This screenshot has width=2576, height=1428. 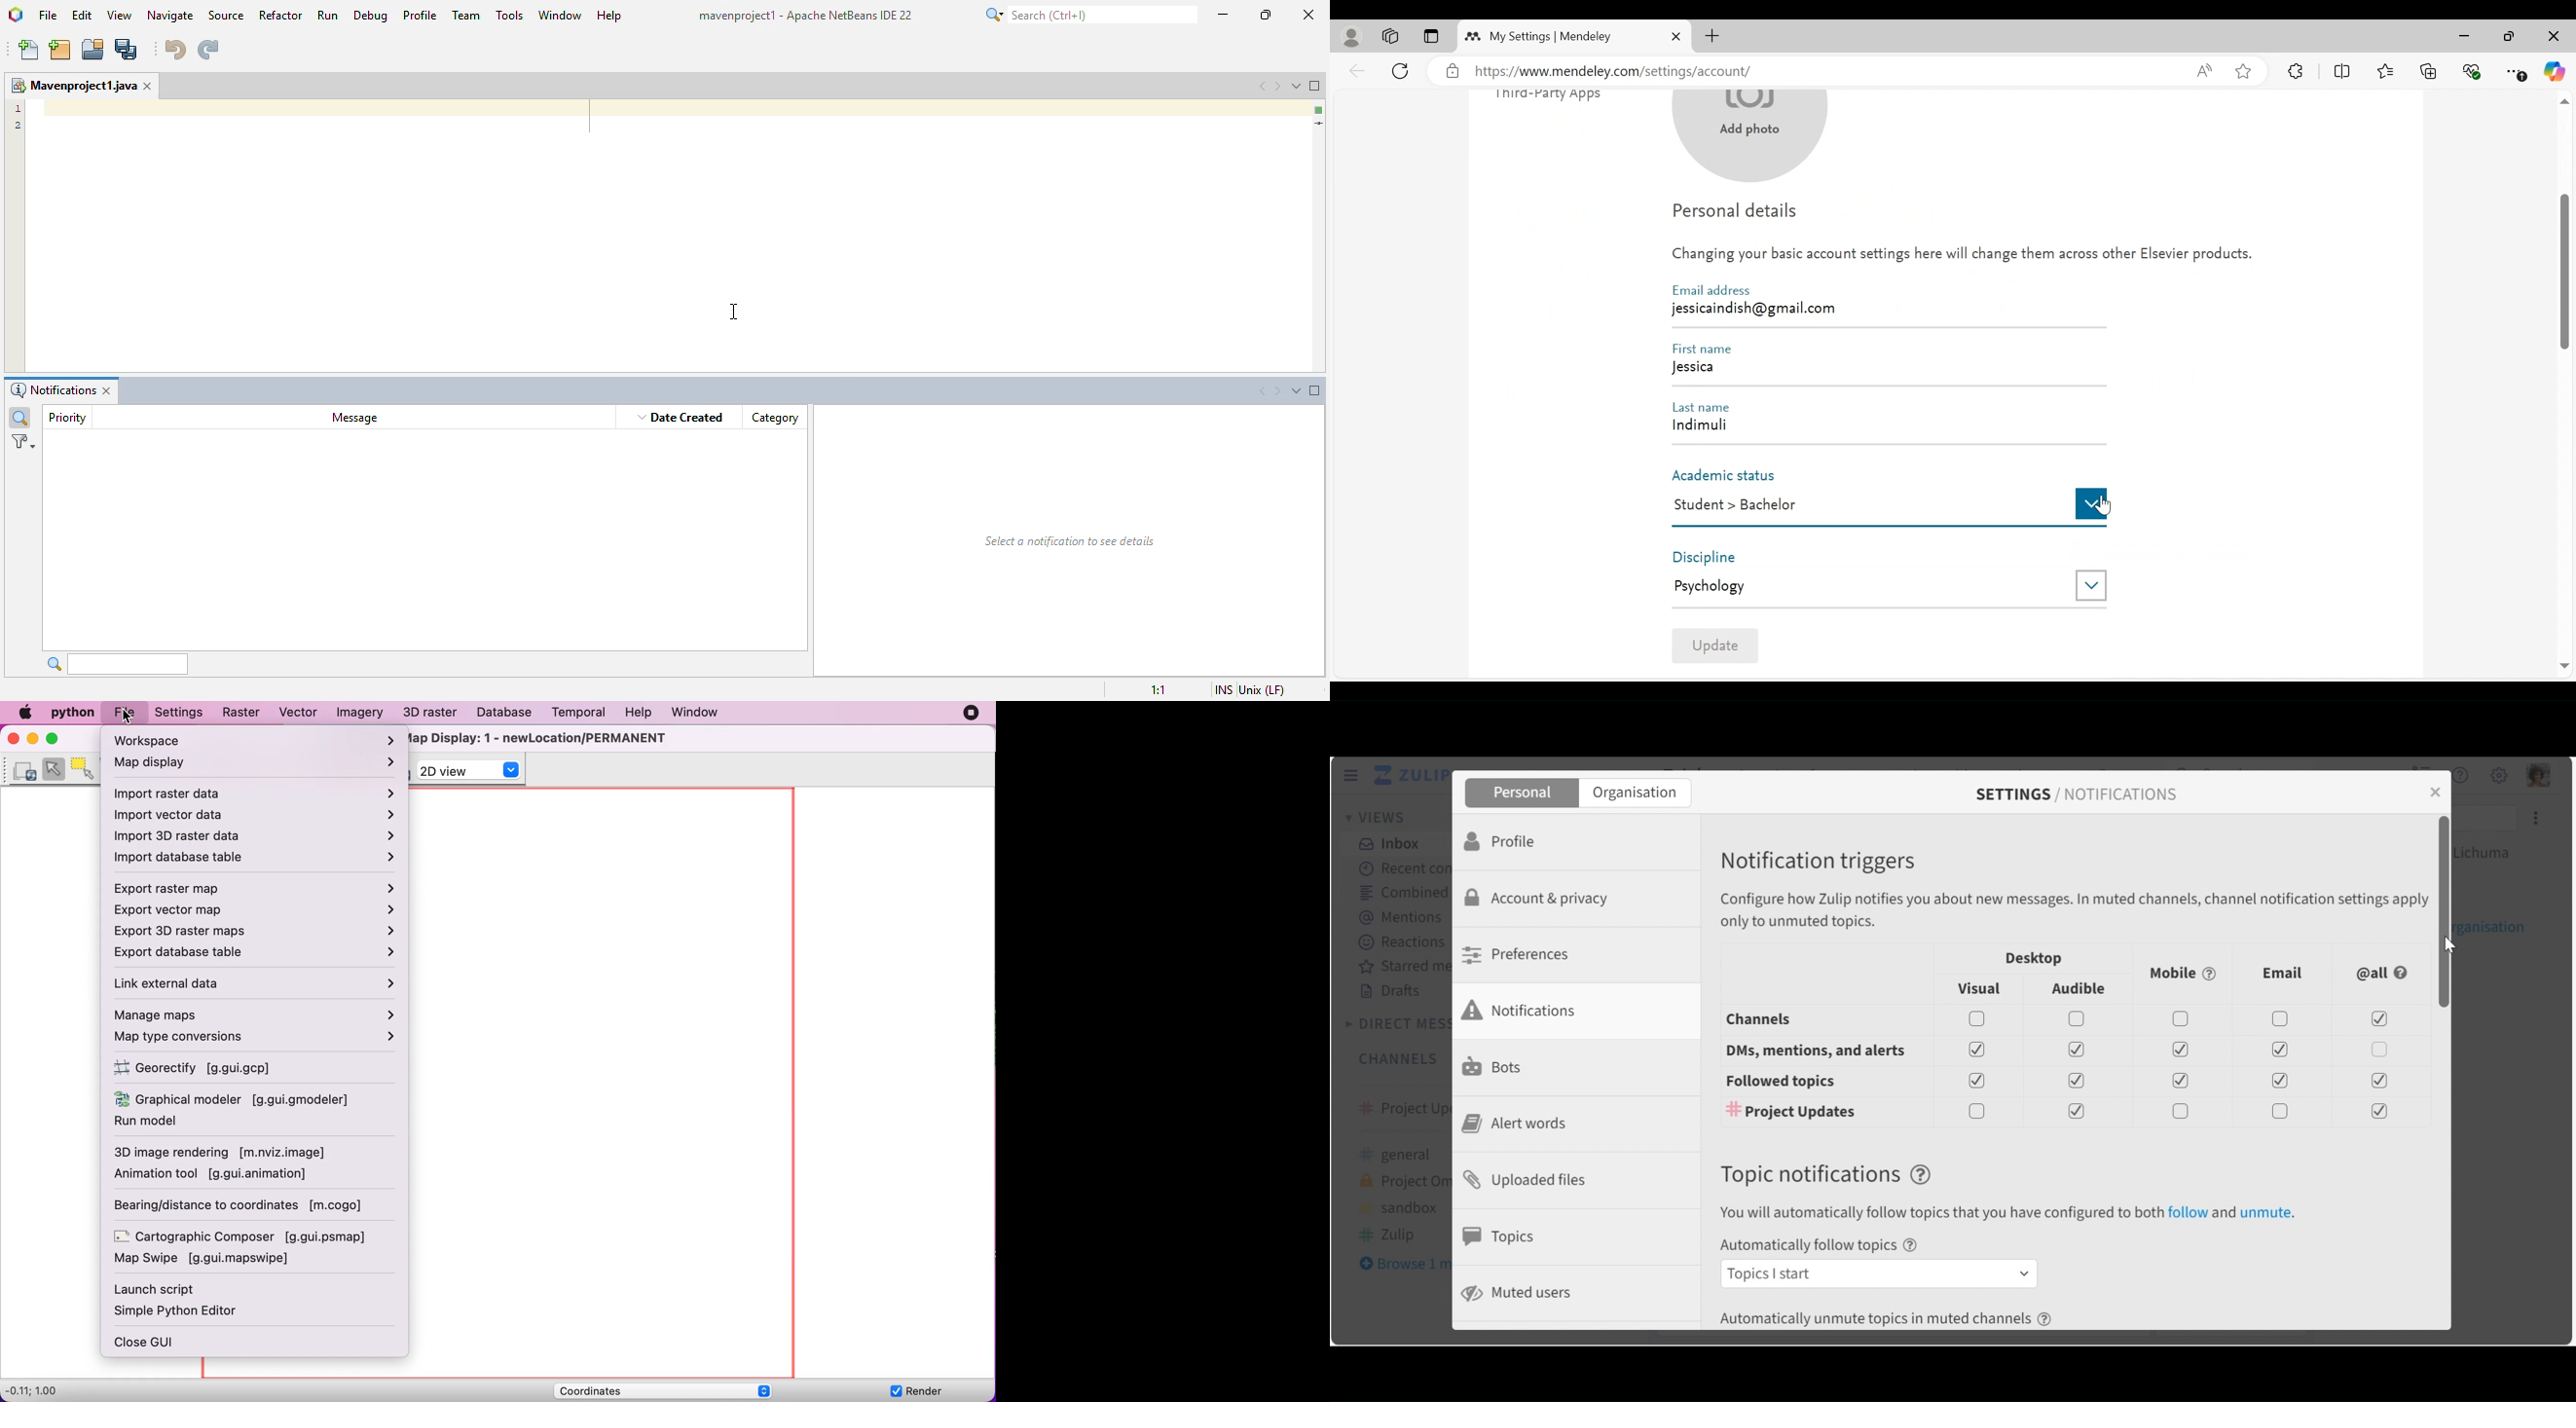 I want to click on text, so click(x=2017, y=1214).